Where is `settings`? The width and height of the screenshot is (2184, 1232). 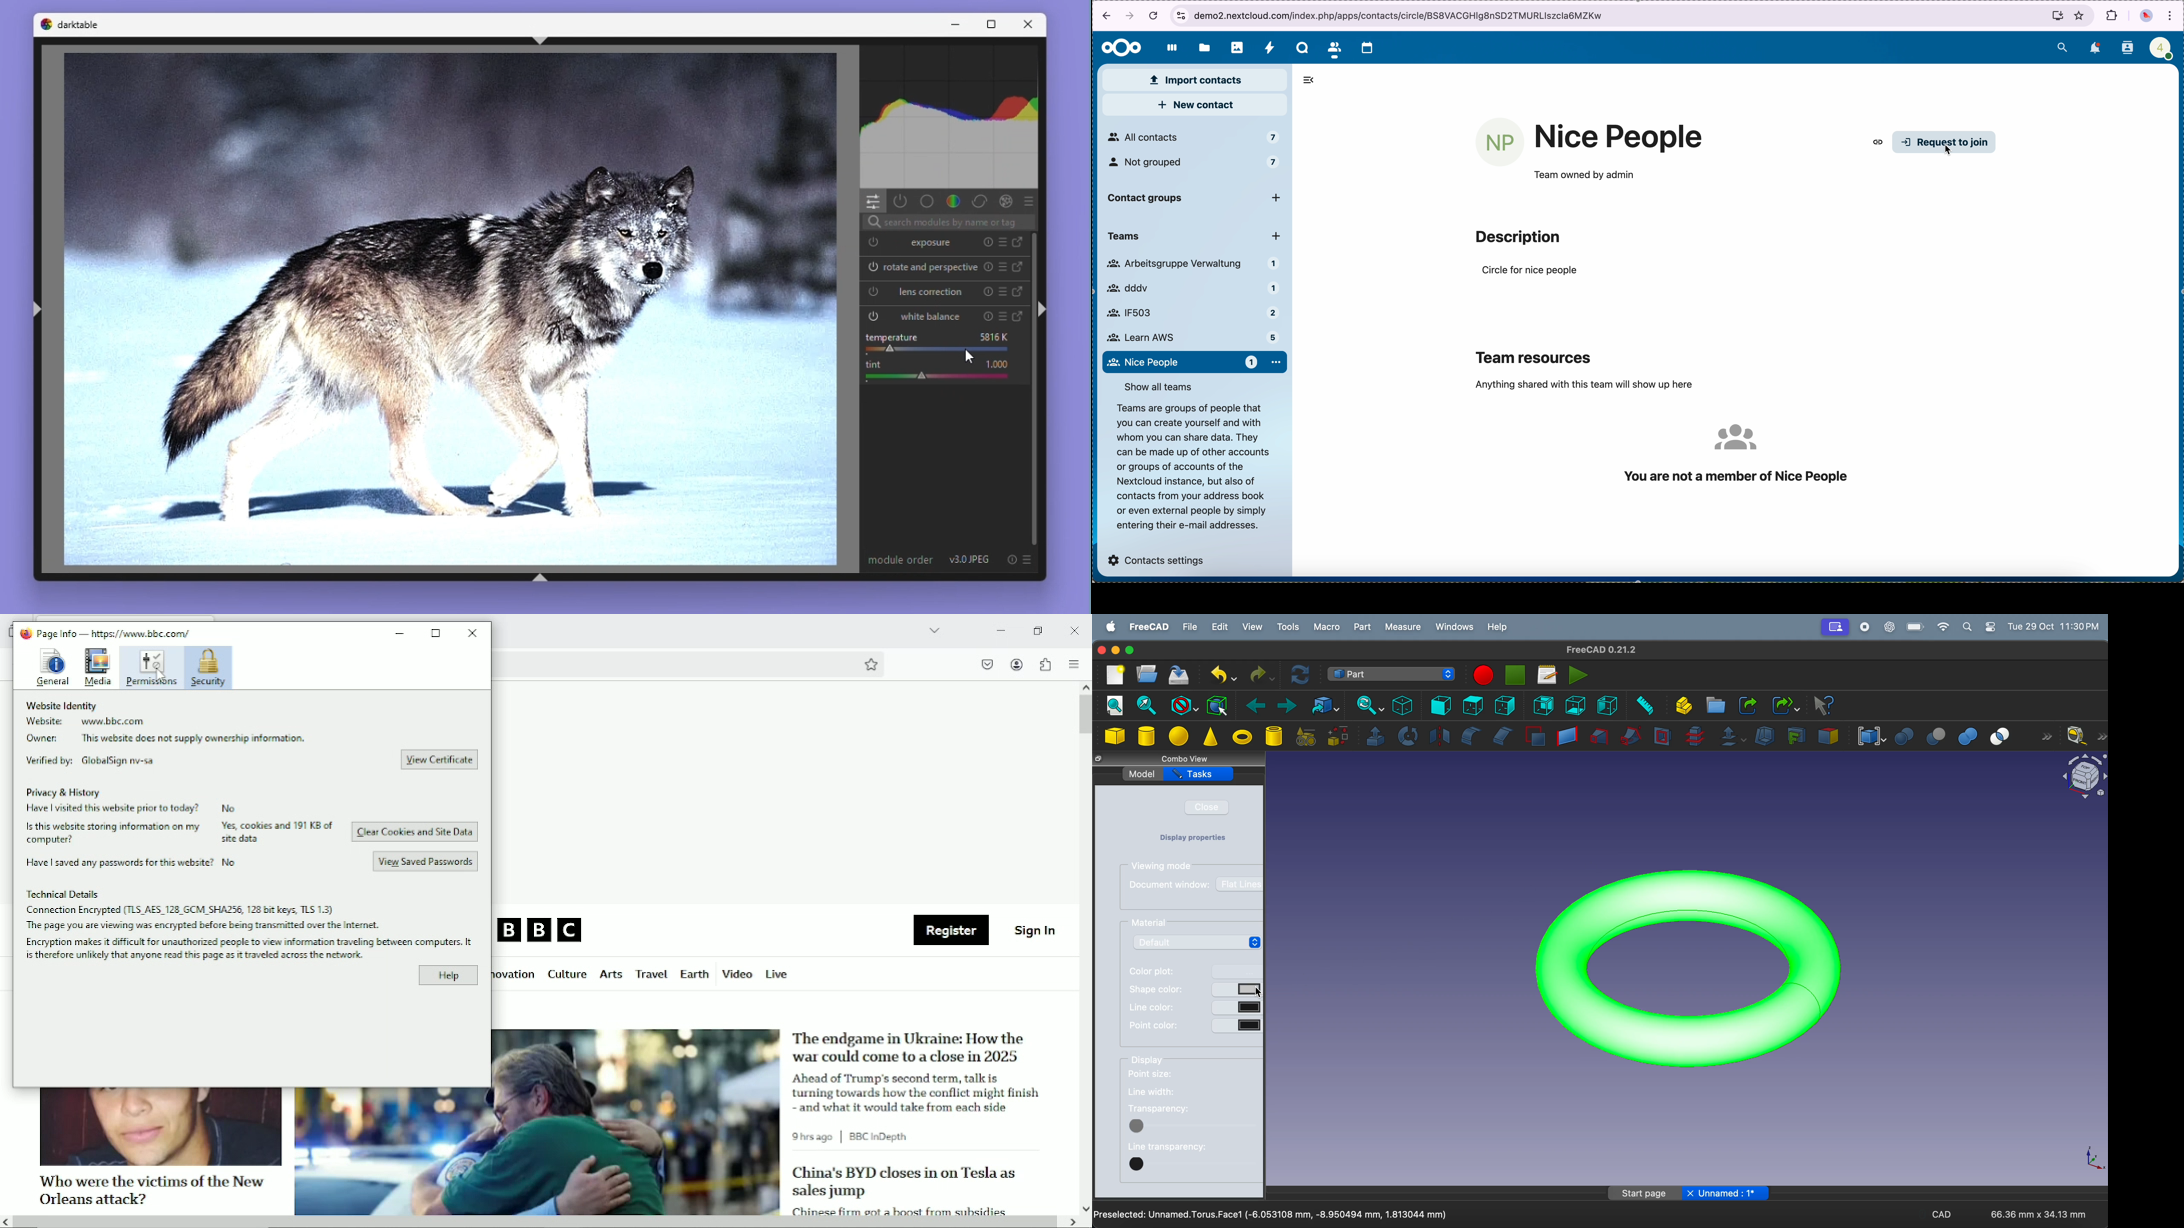 settings is located at coordinates (1991, 627).